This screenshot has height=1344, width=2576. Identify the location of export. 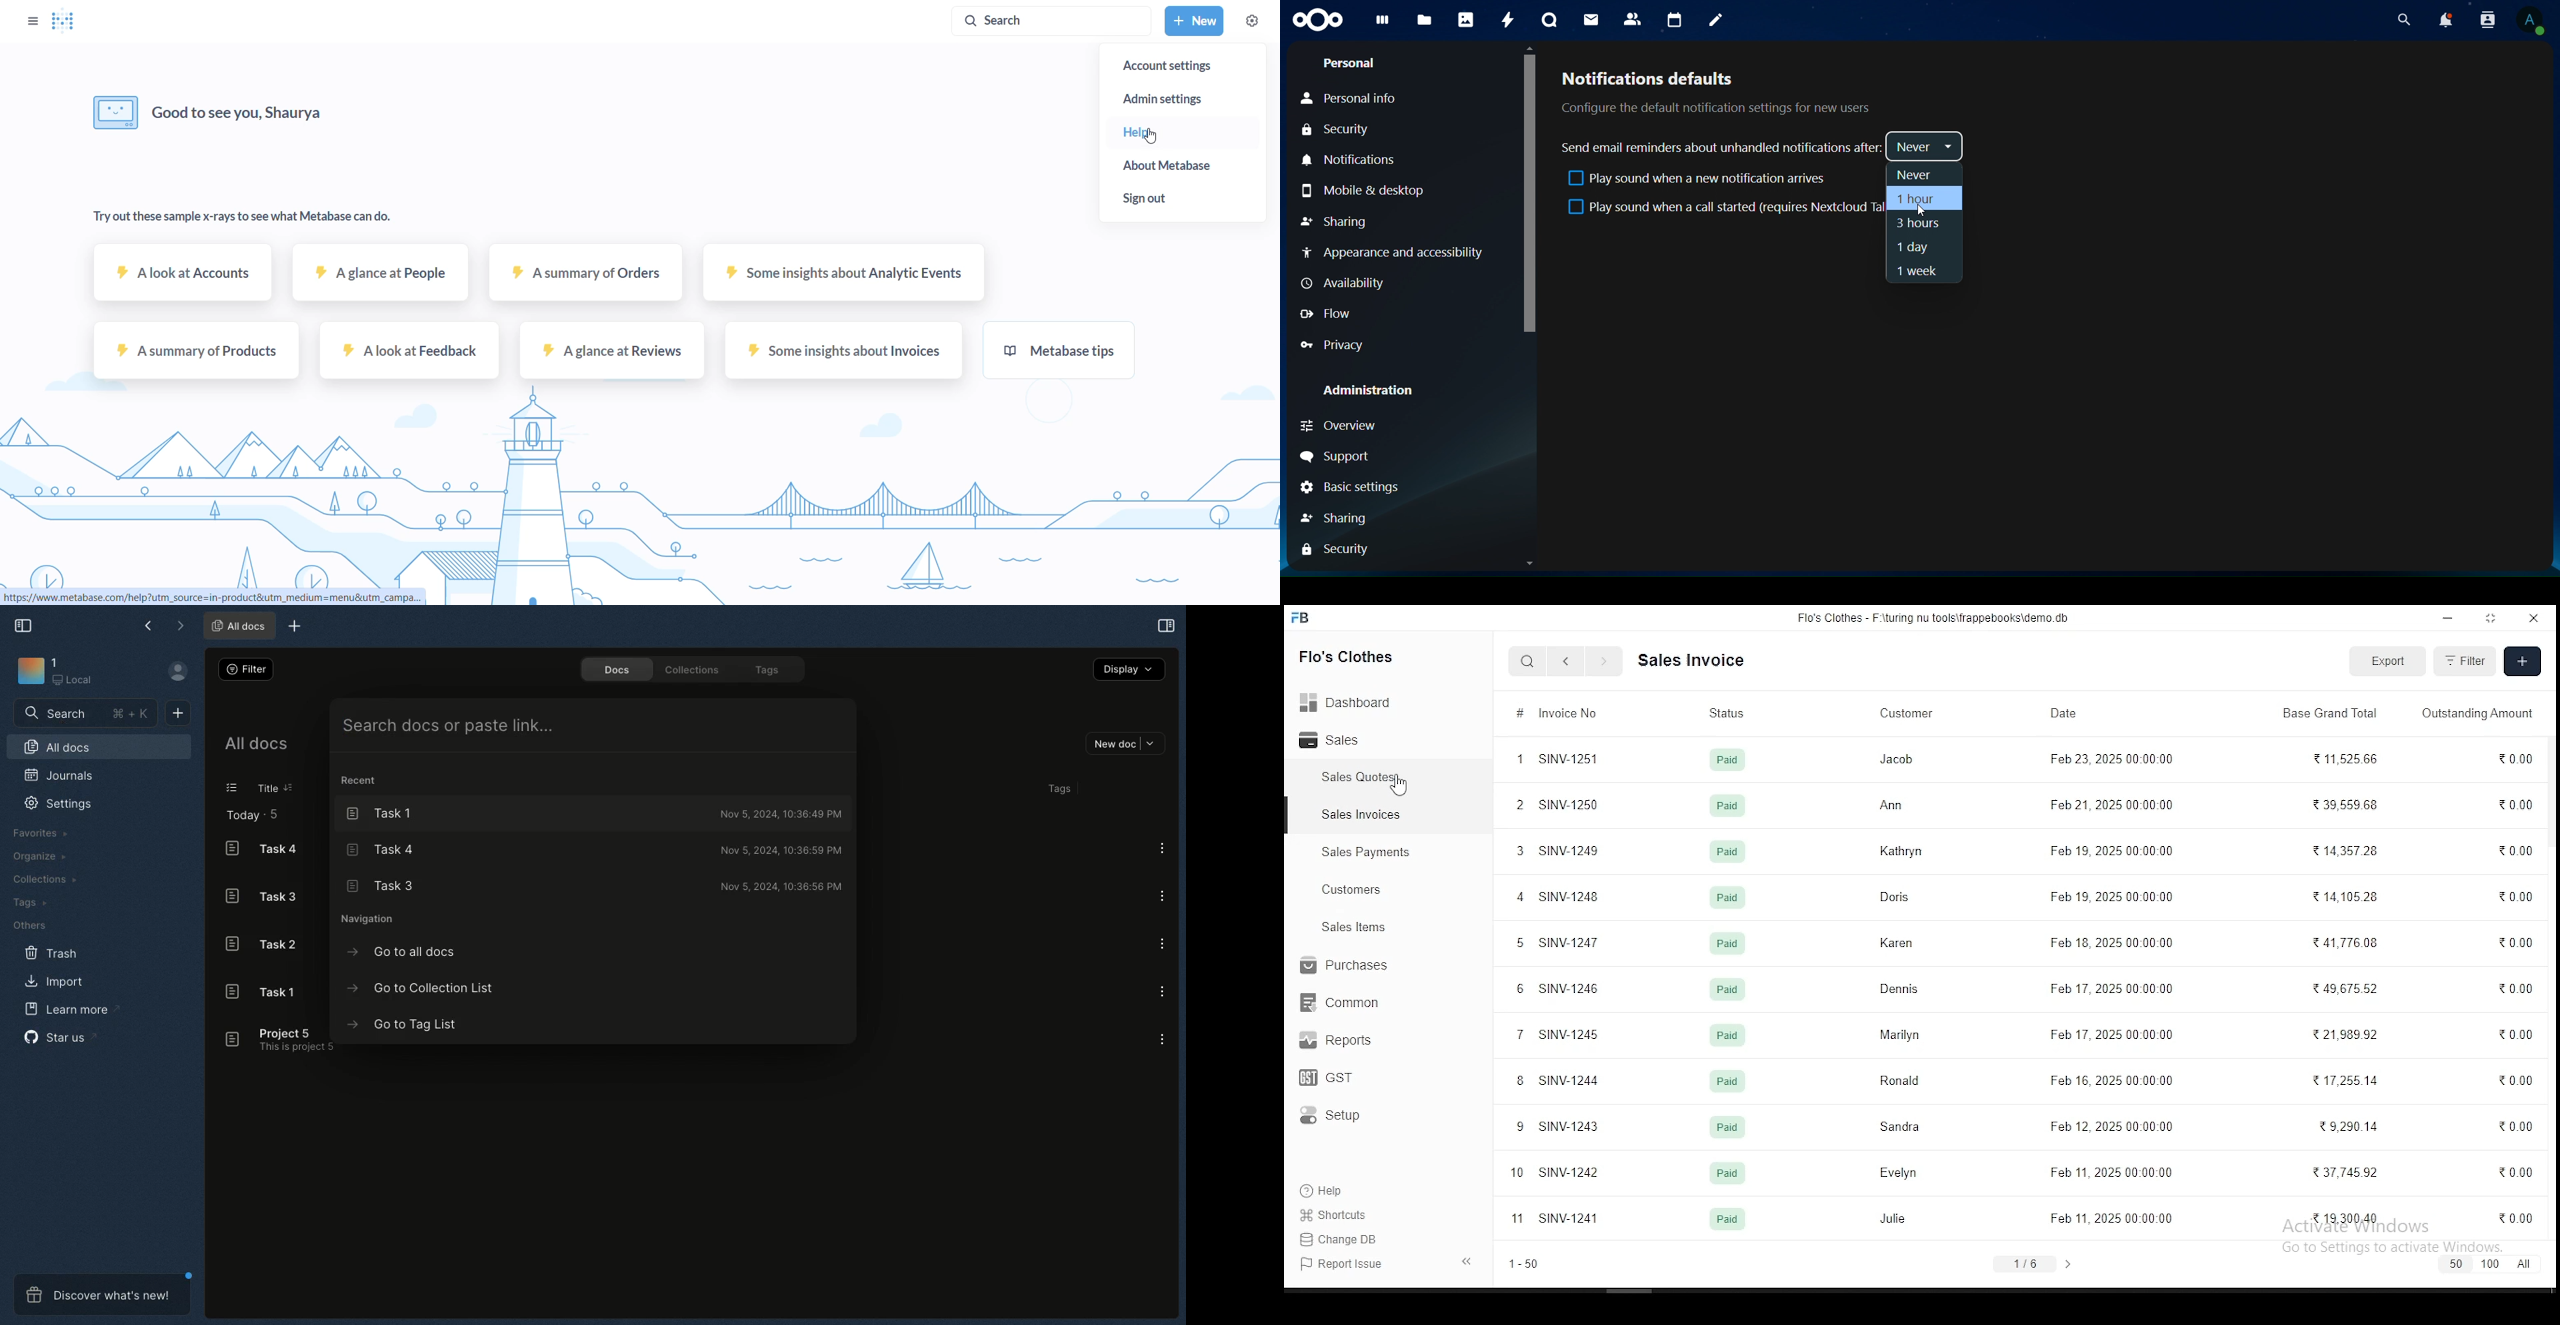
(2379, 662).